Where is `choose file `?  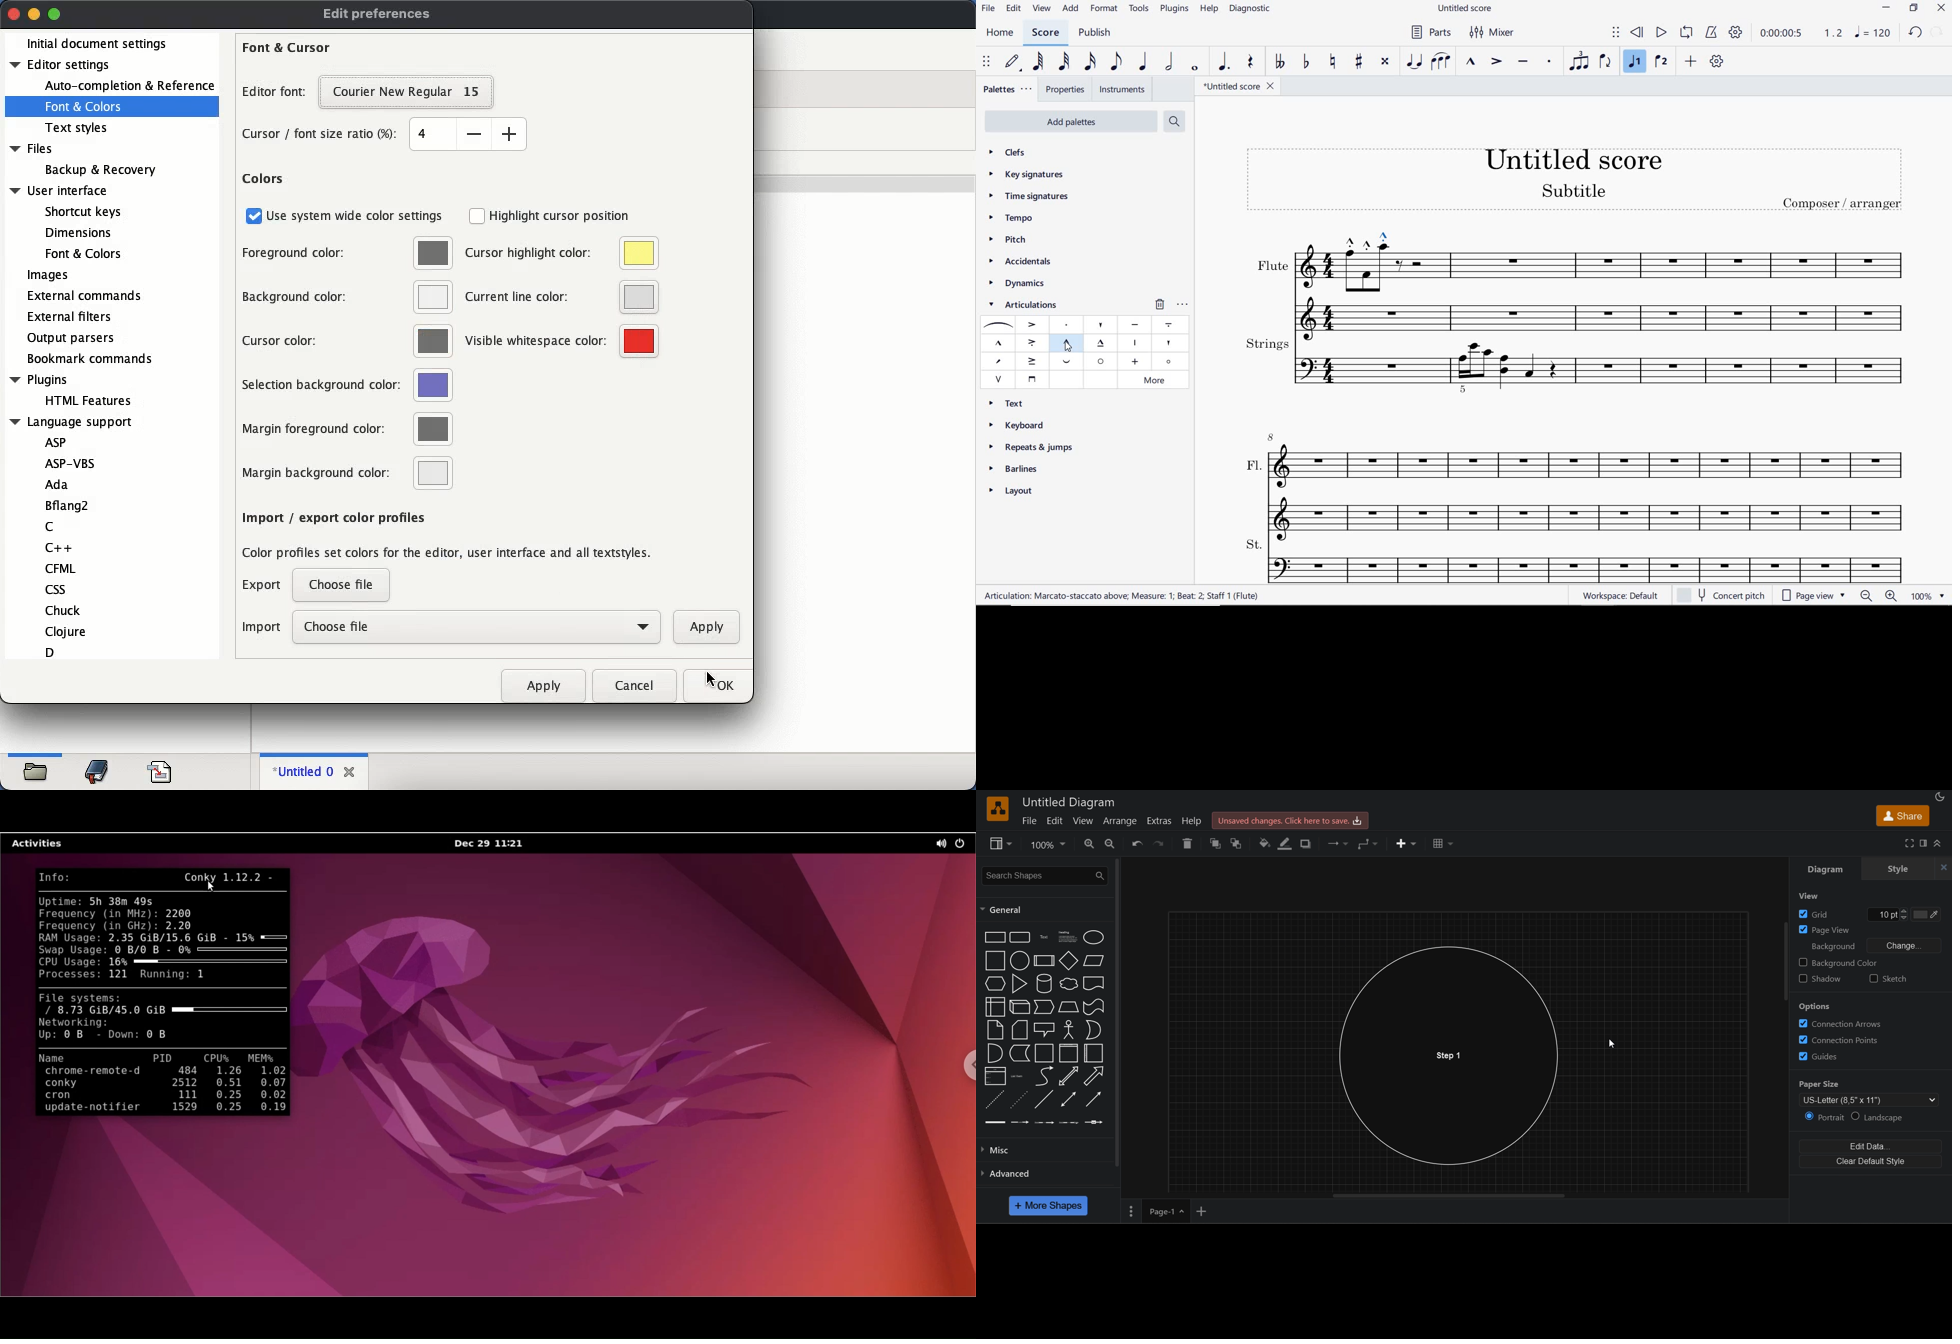
choose file  is located at coordinates (477, 628).